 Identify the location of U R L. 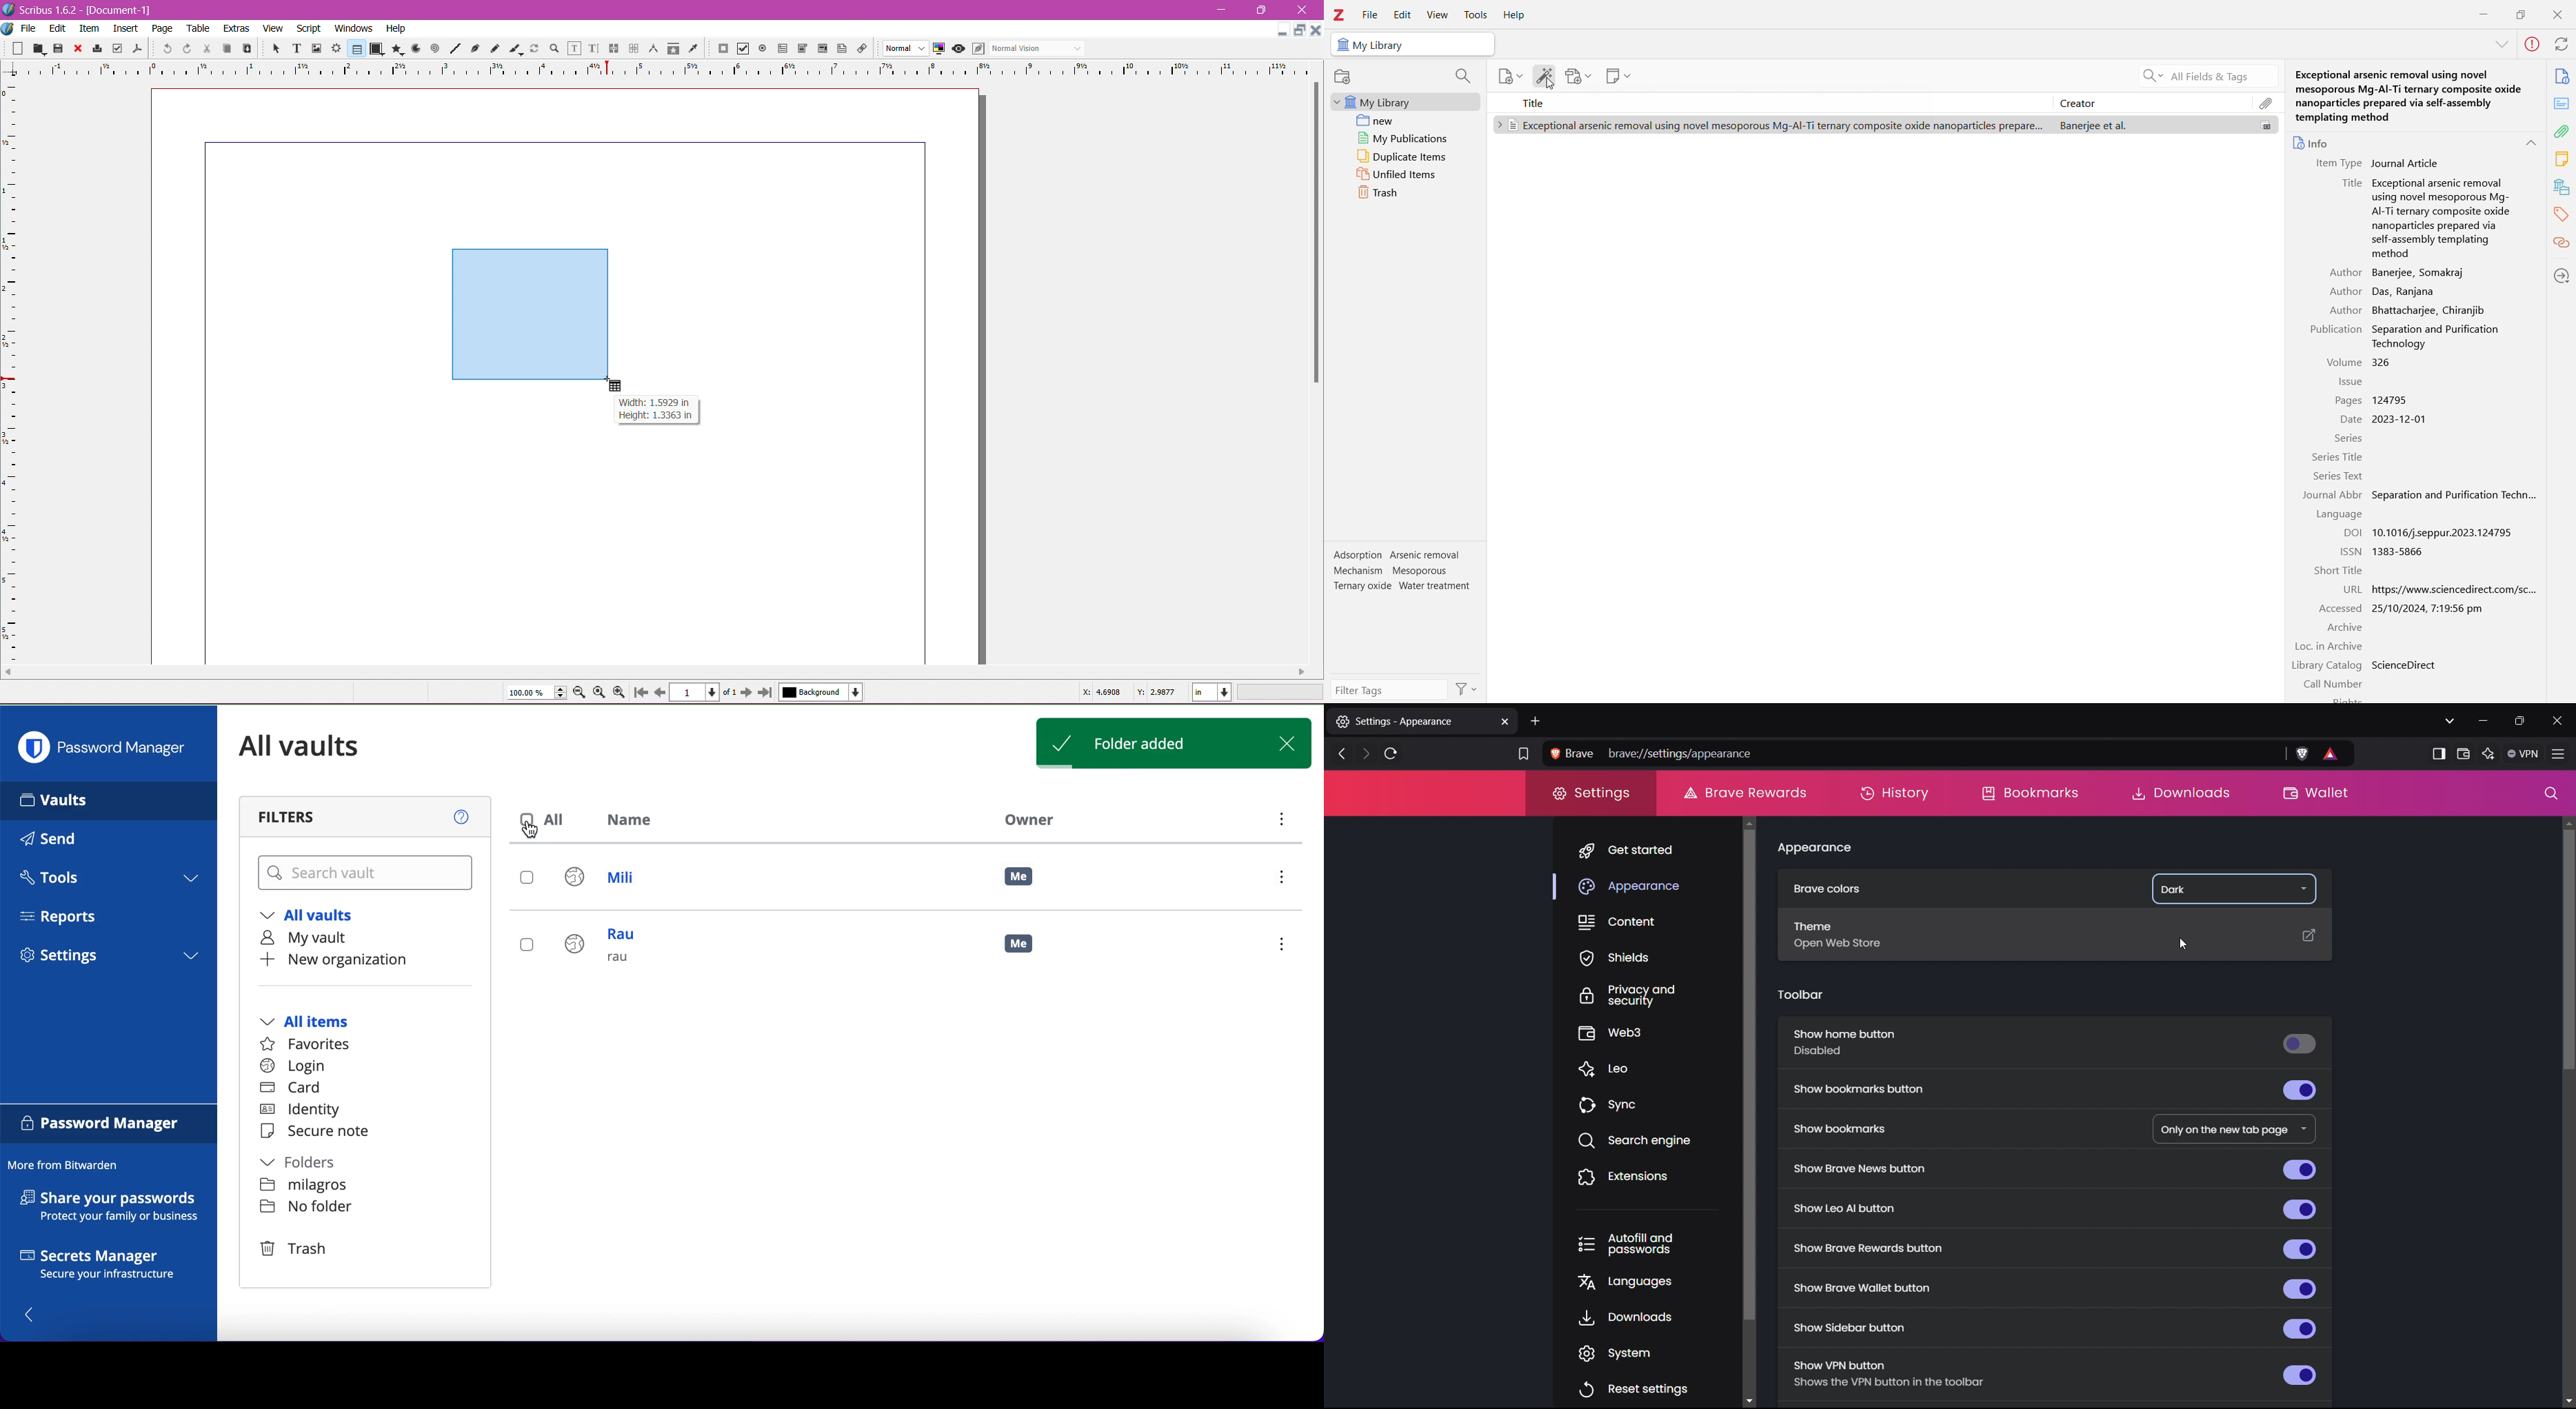
(2353, 589).